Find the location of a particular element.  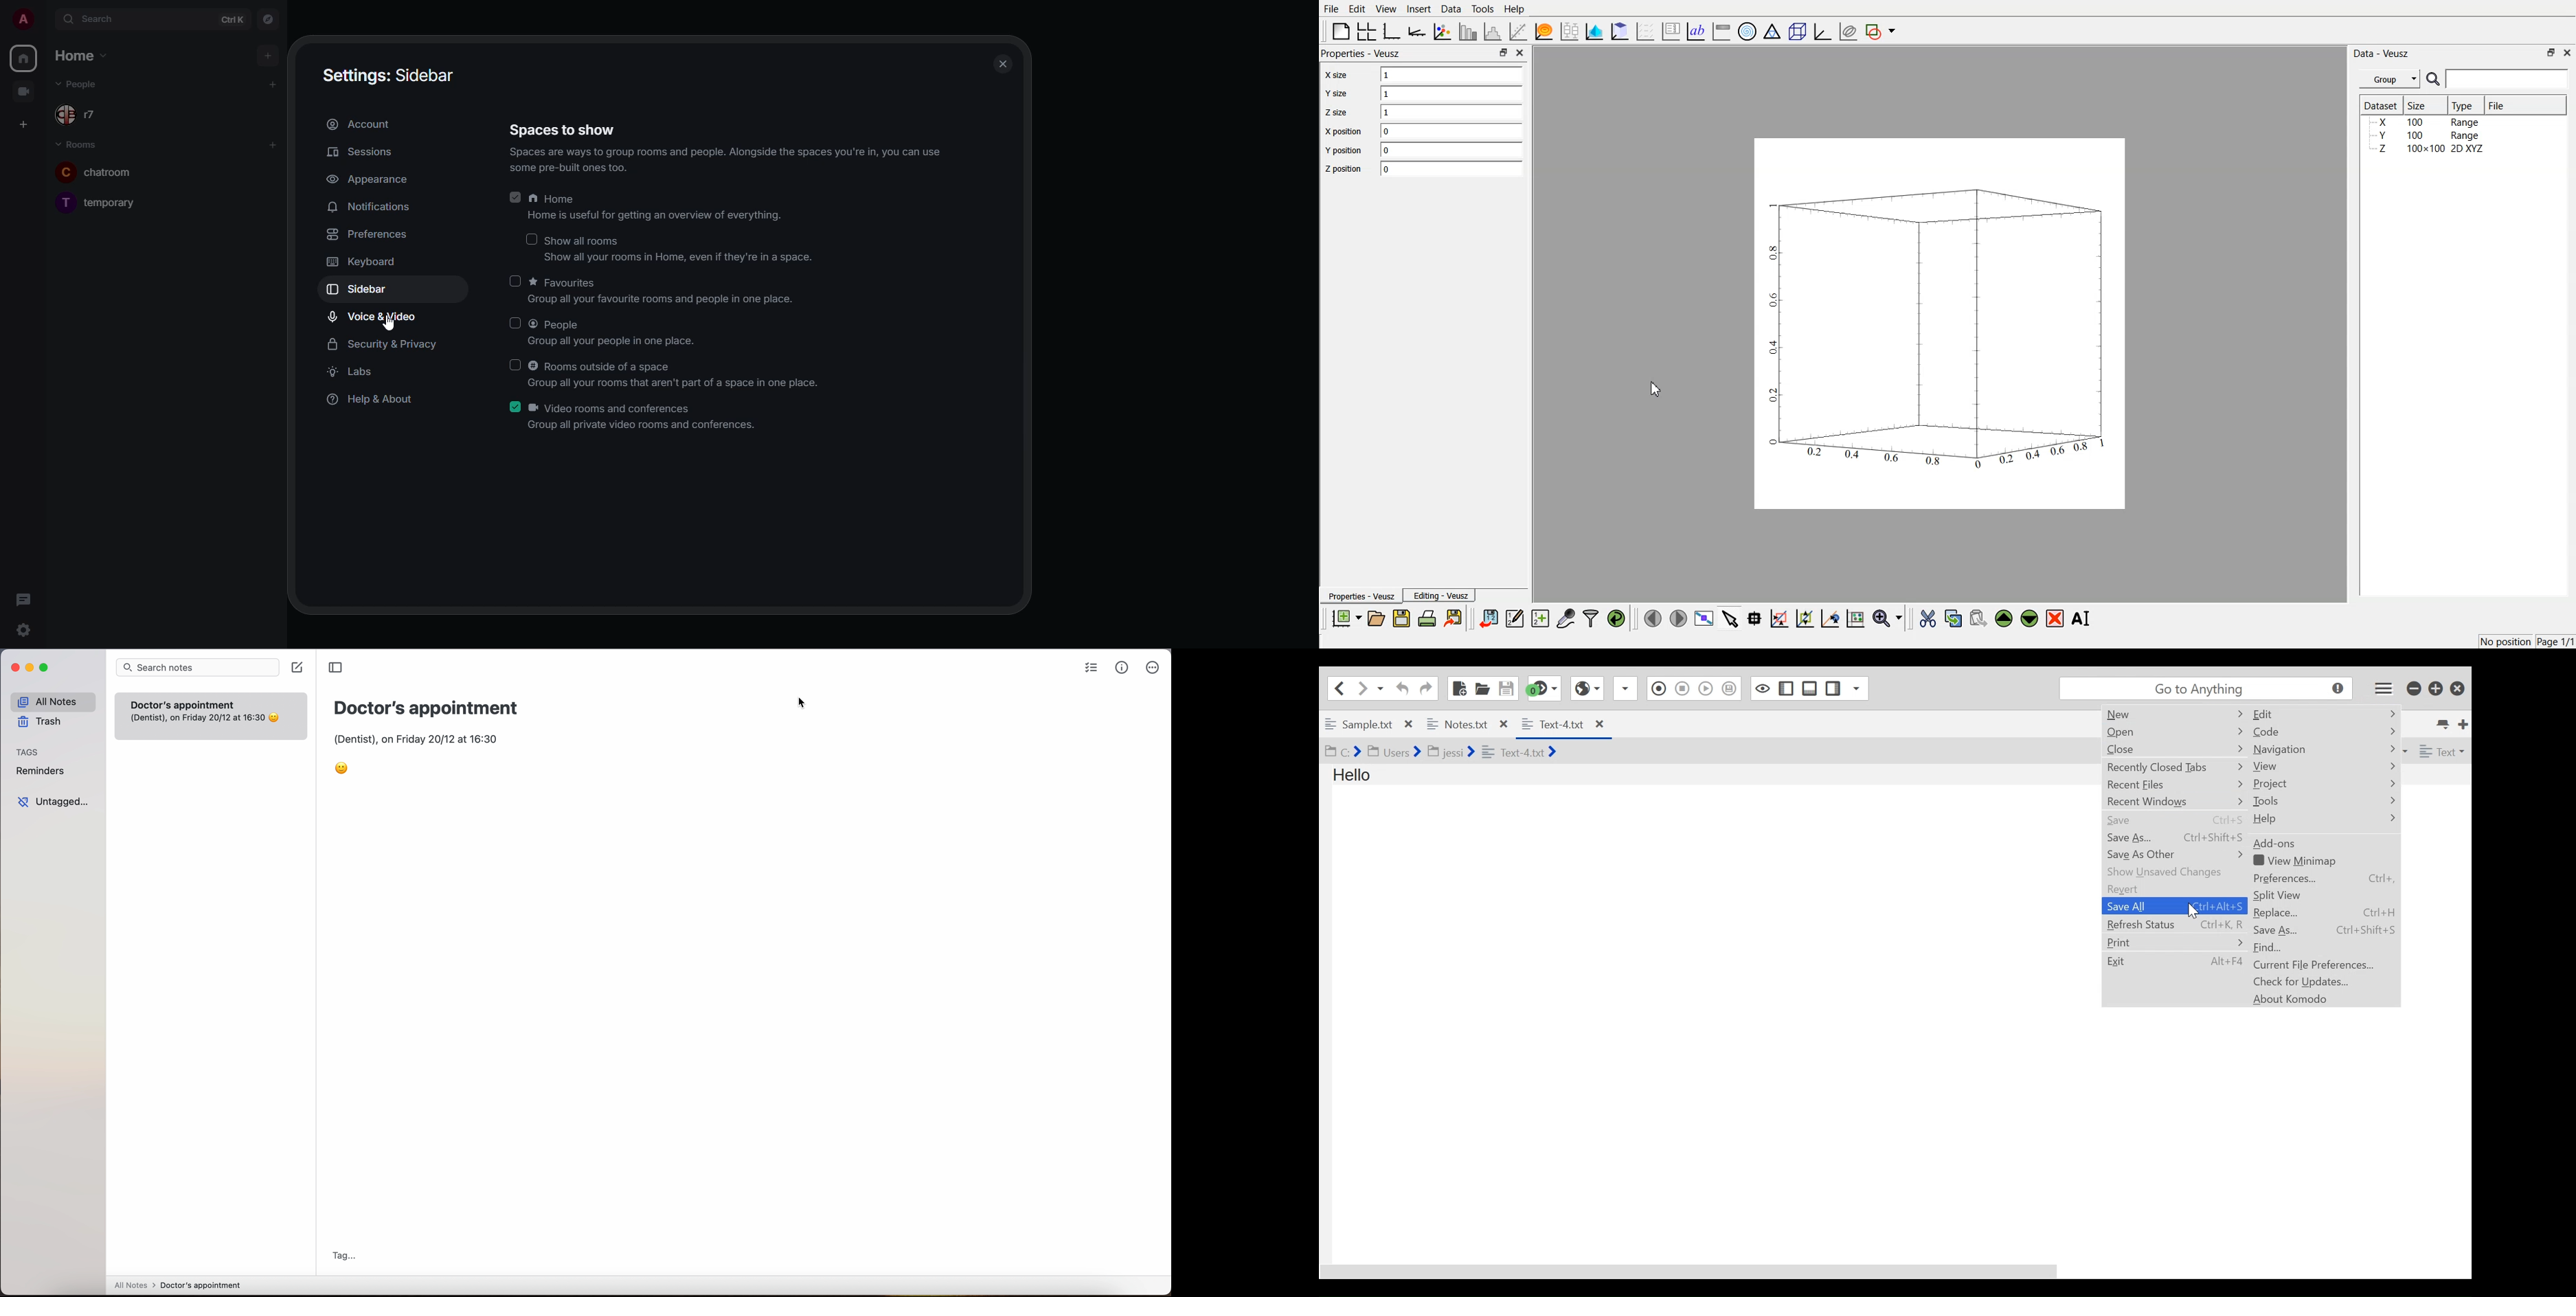

Rename the selected widget is located at coordinates (2083, 618).